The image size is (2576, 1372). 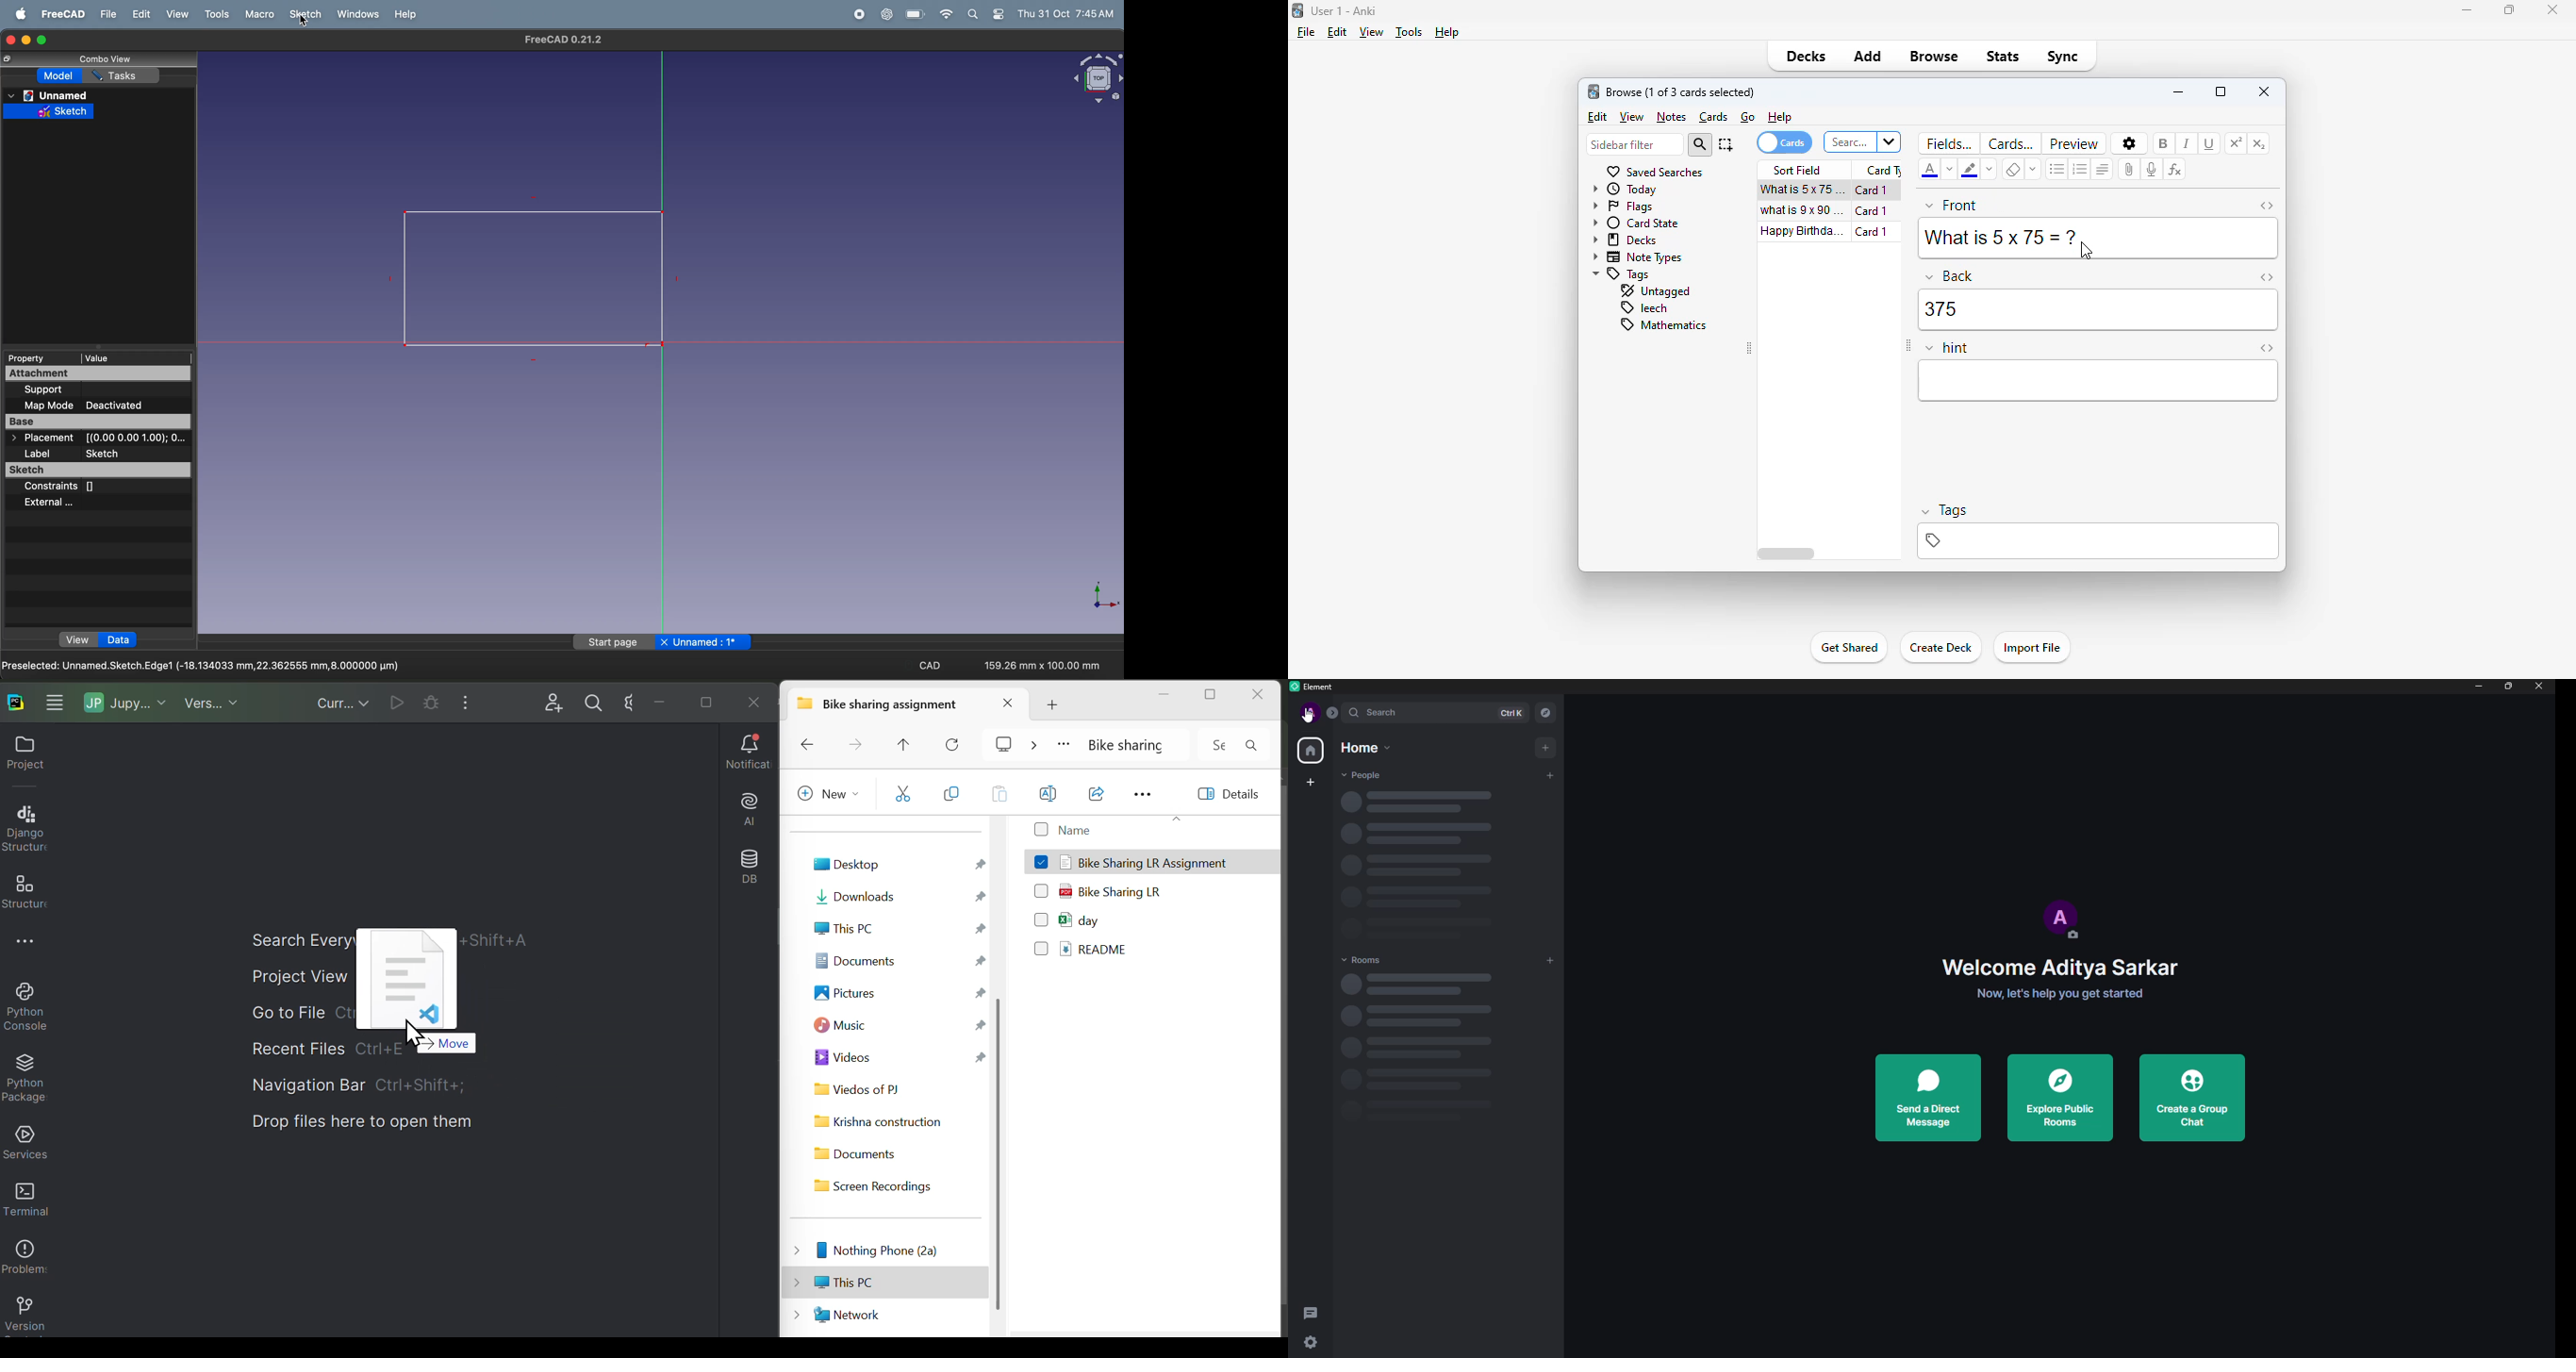 What do you see at coordinates (356, 14) in the screenshot?
I see `windows` at bounding box center [356, 14].